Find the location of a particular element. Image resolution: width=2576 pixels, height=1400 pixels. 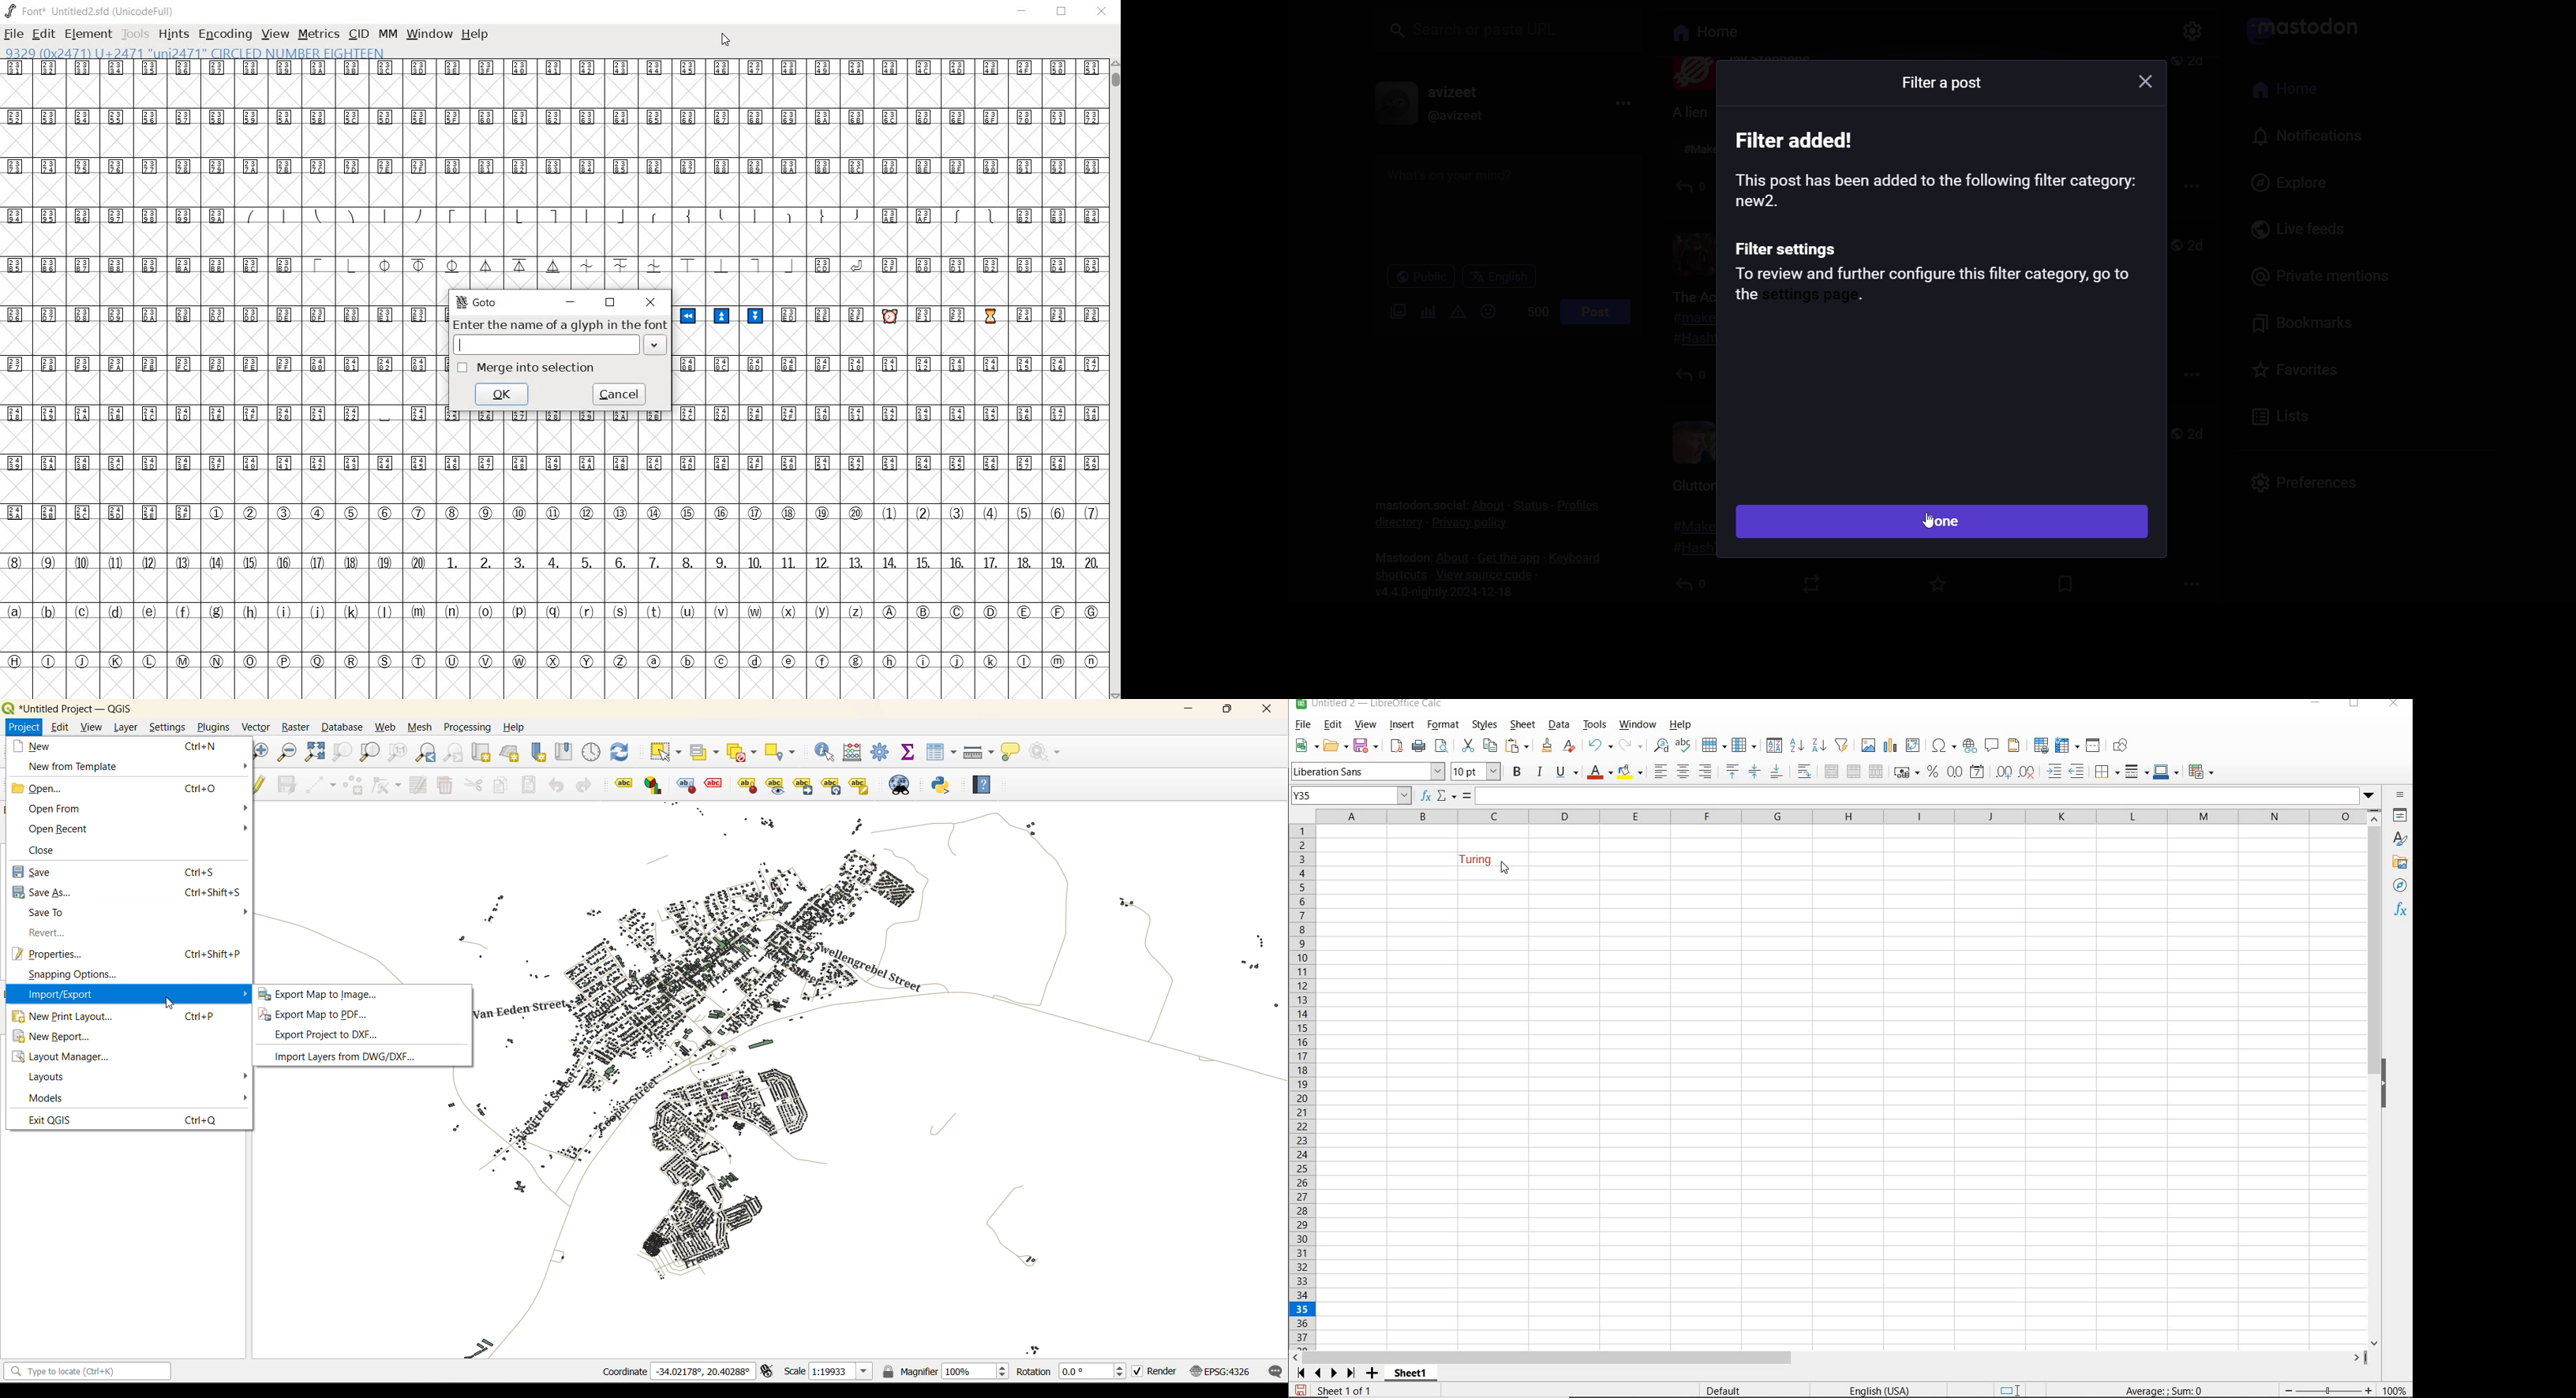

OPEN is located at coordinates (1334, 745).